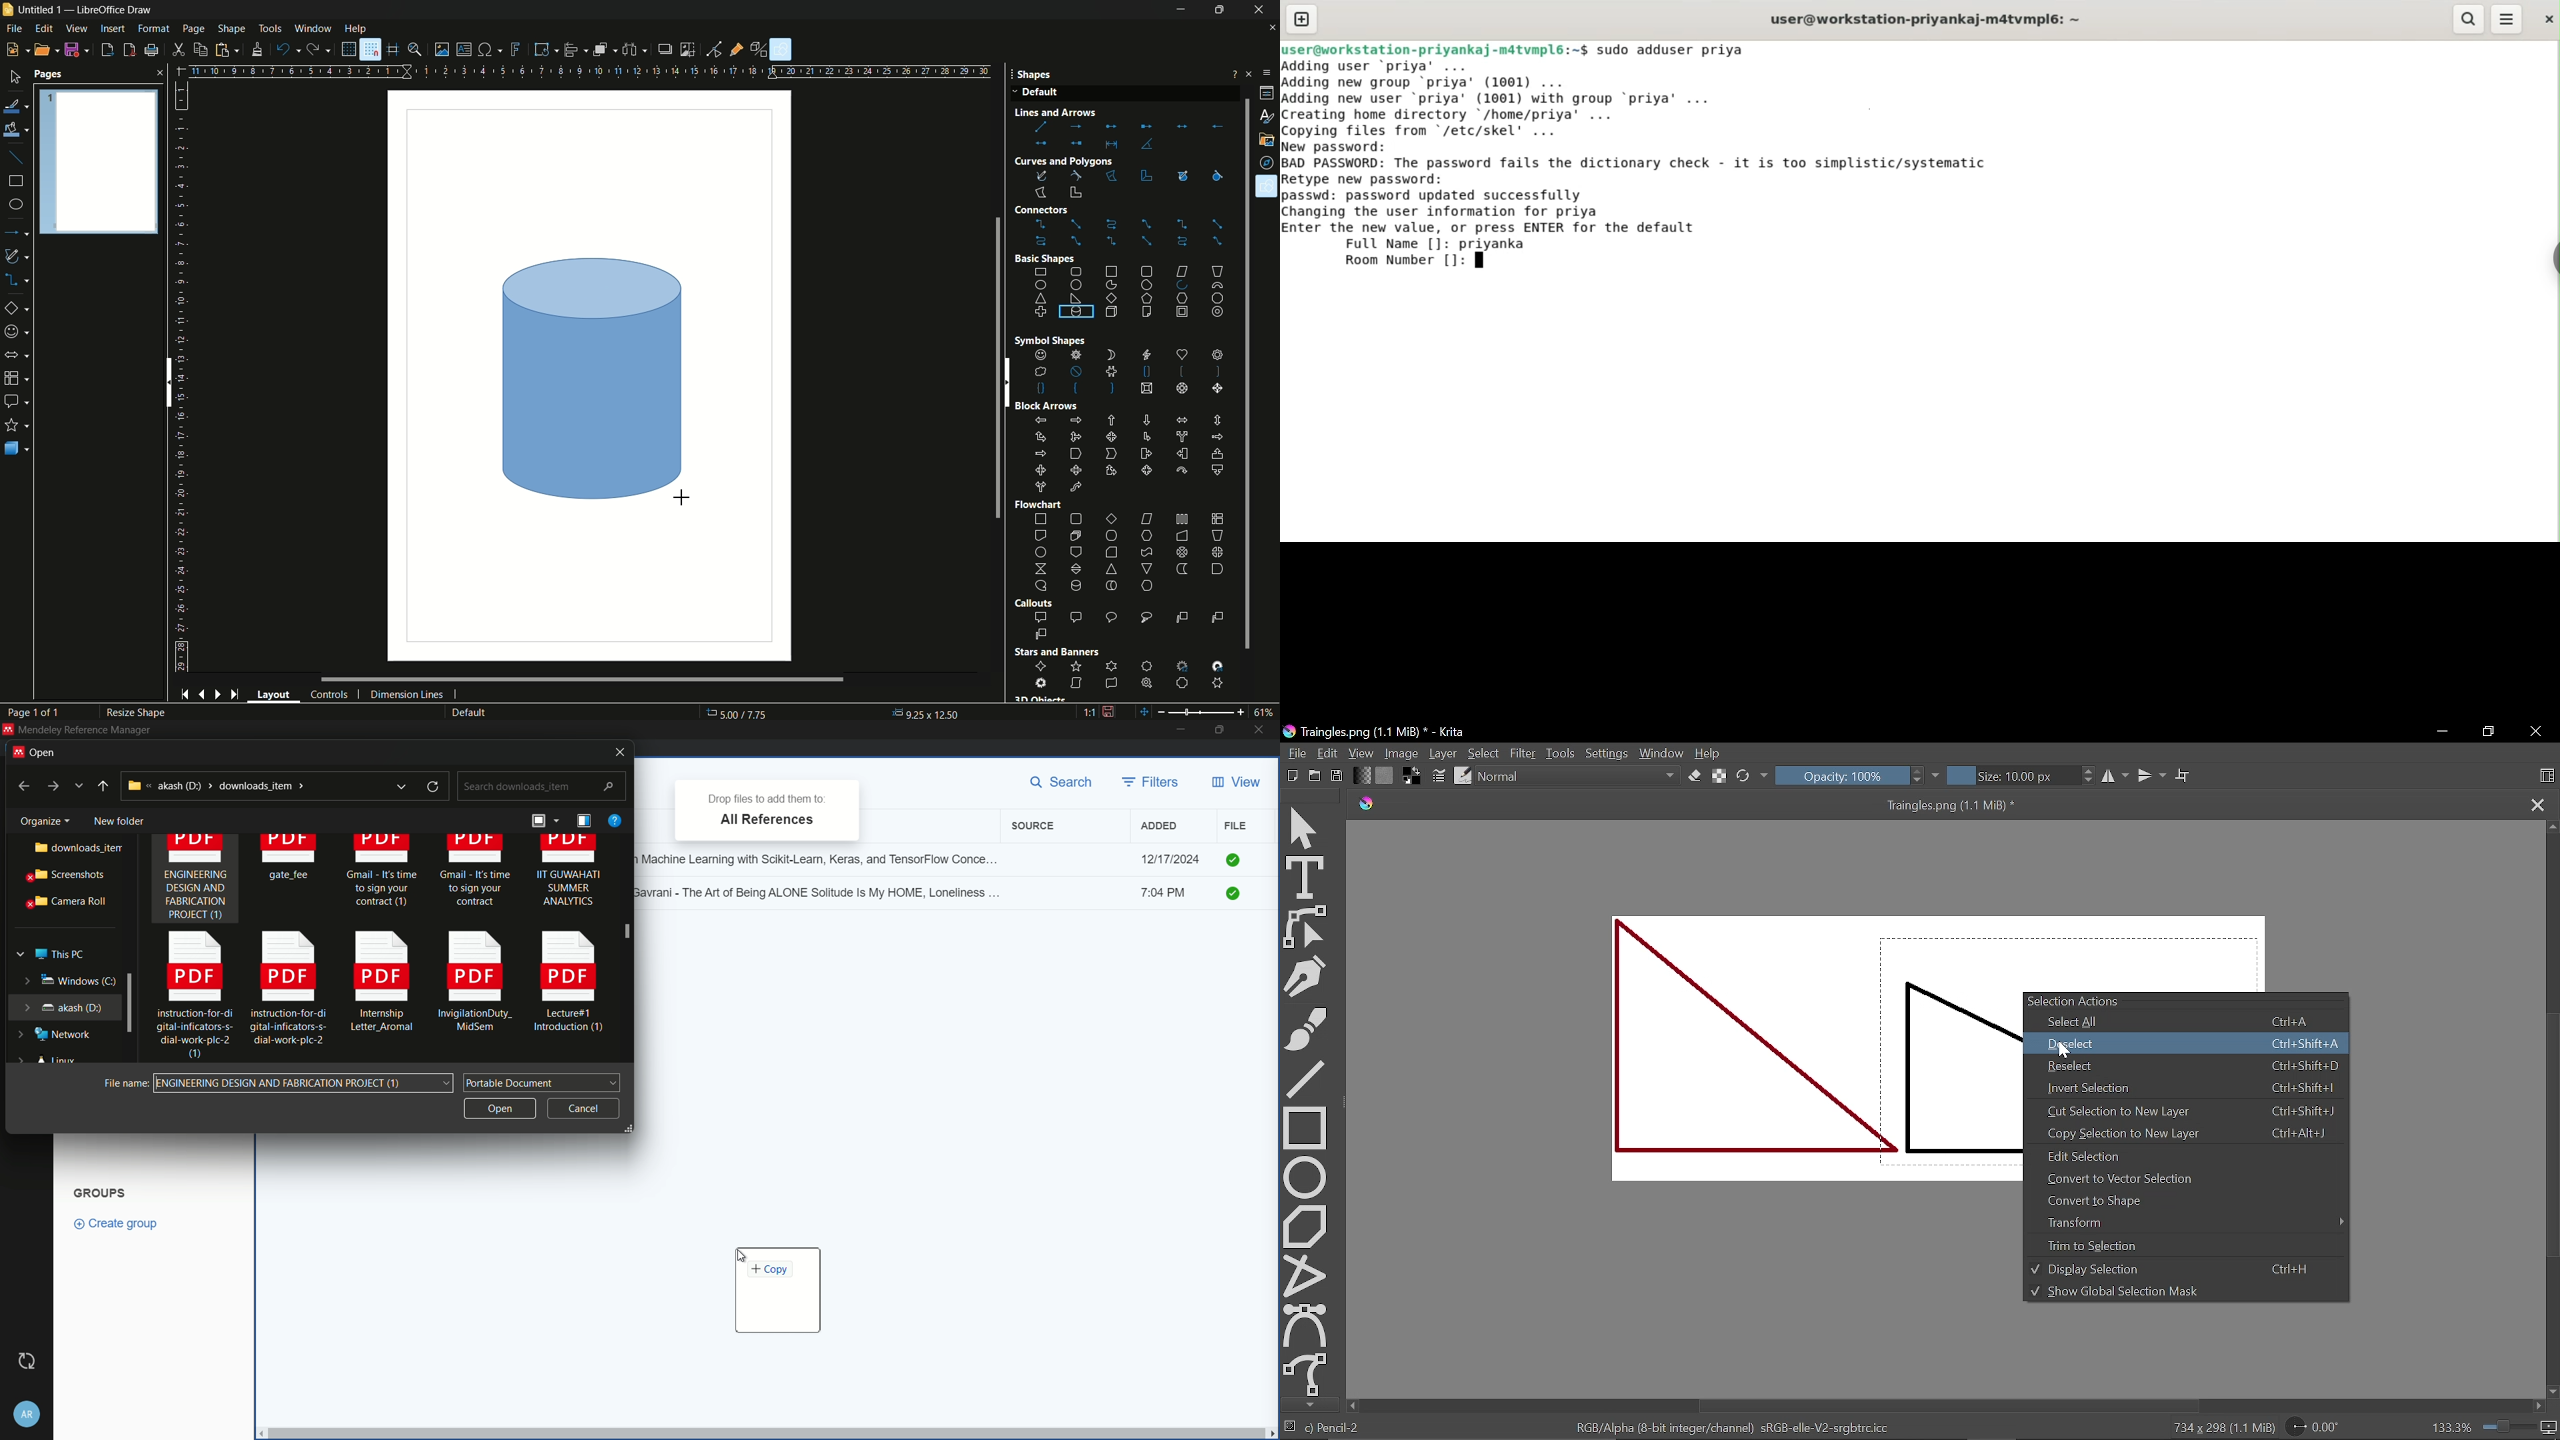  What do you see at coordinates (1338, 777) in the screenshot?
I see `Save` at bounding box center [1338, 777].